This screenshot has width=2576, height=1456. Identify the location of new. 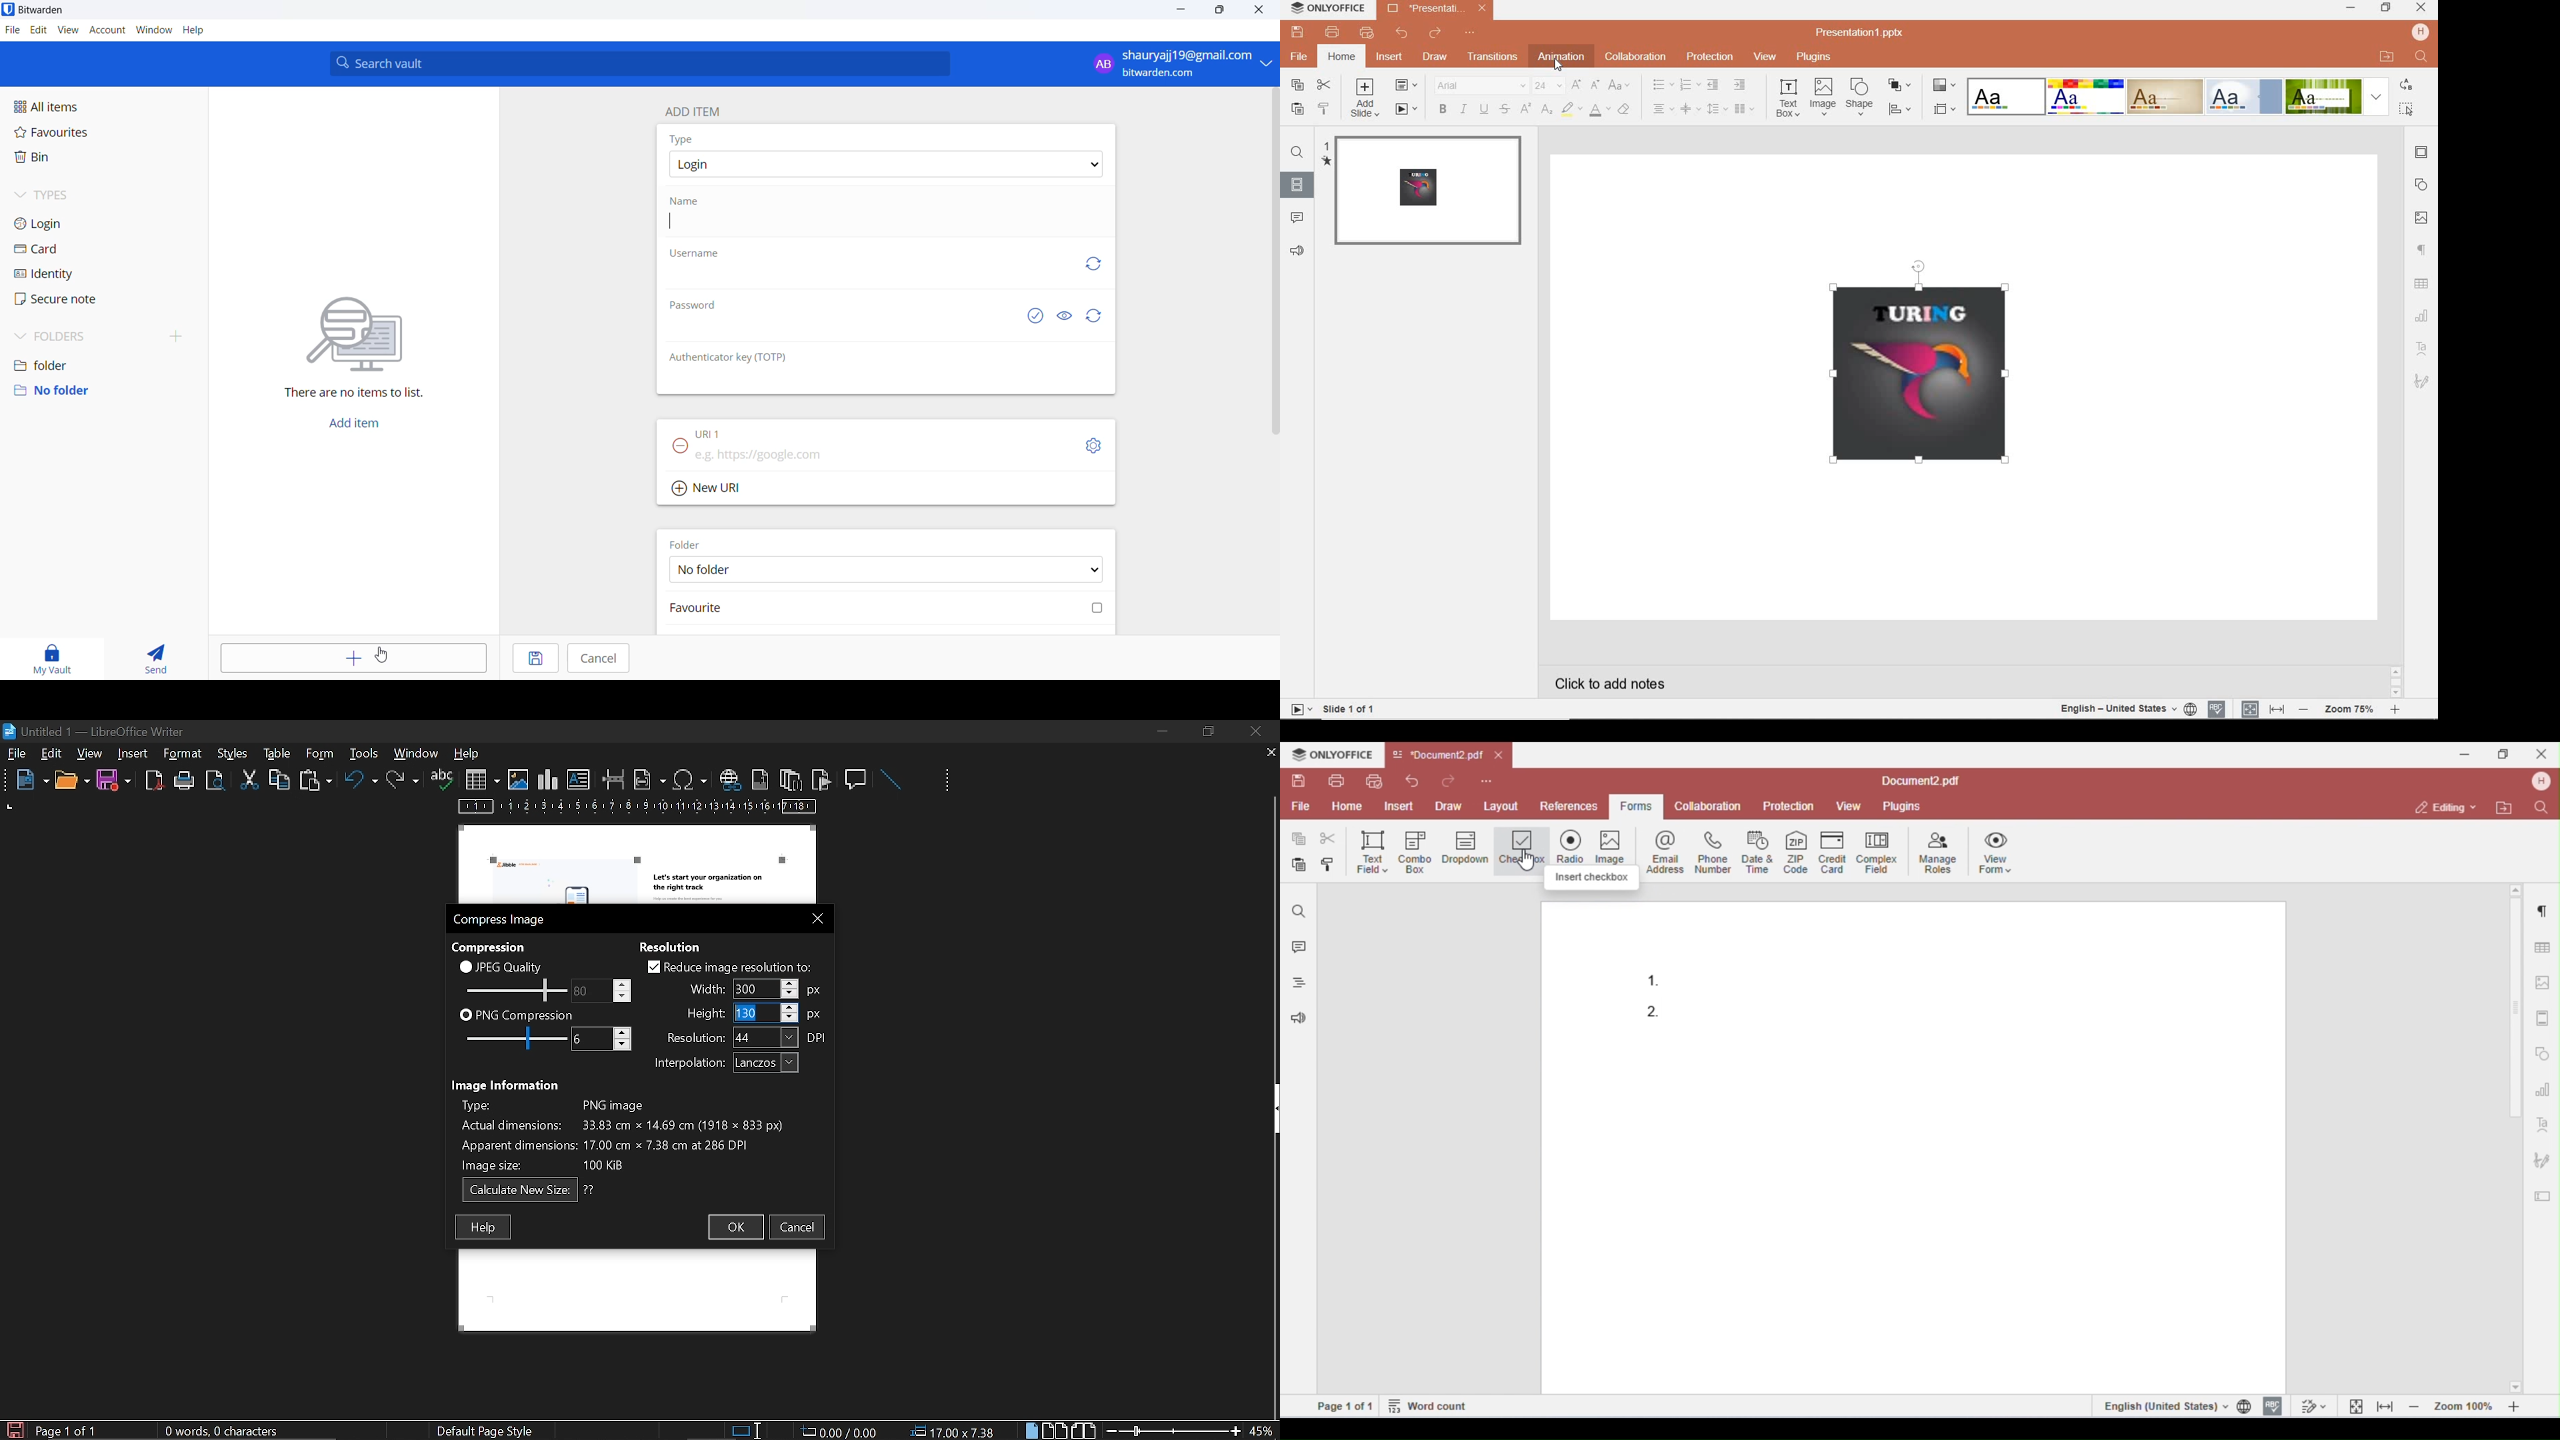
(27, 781).